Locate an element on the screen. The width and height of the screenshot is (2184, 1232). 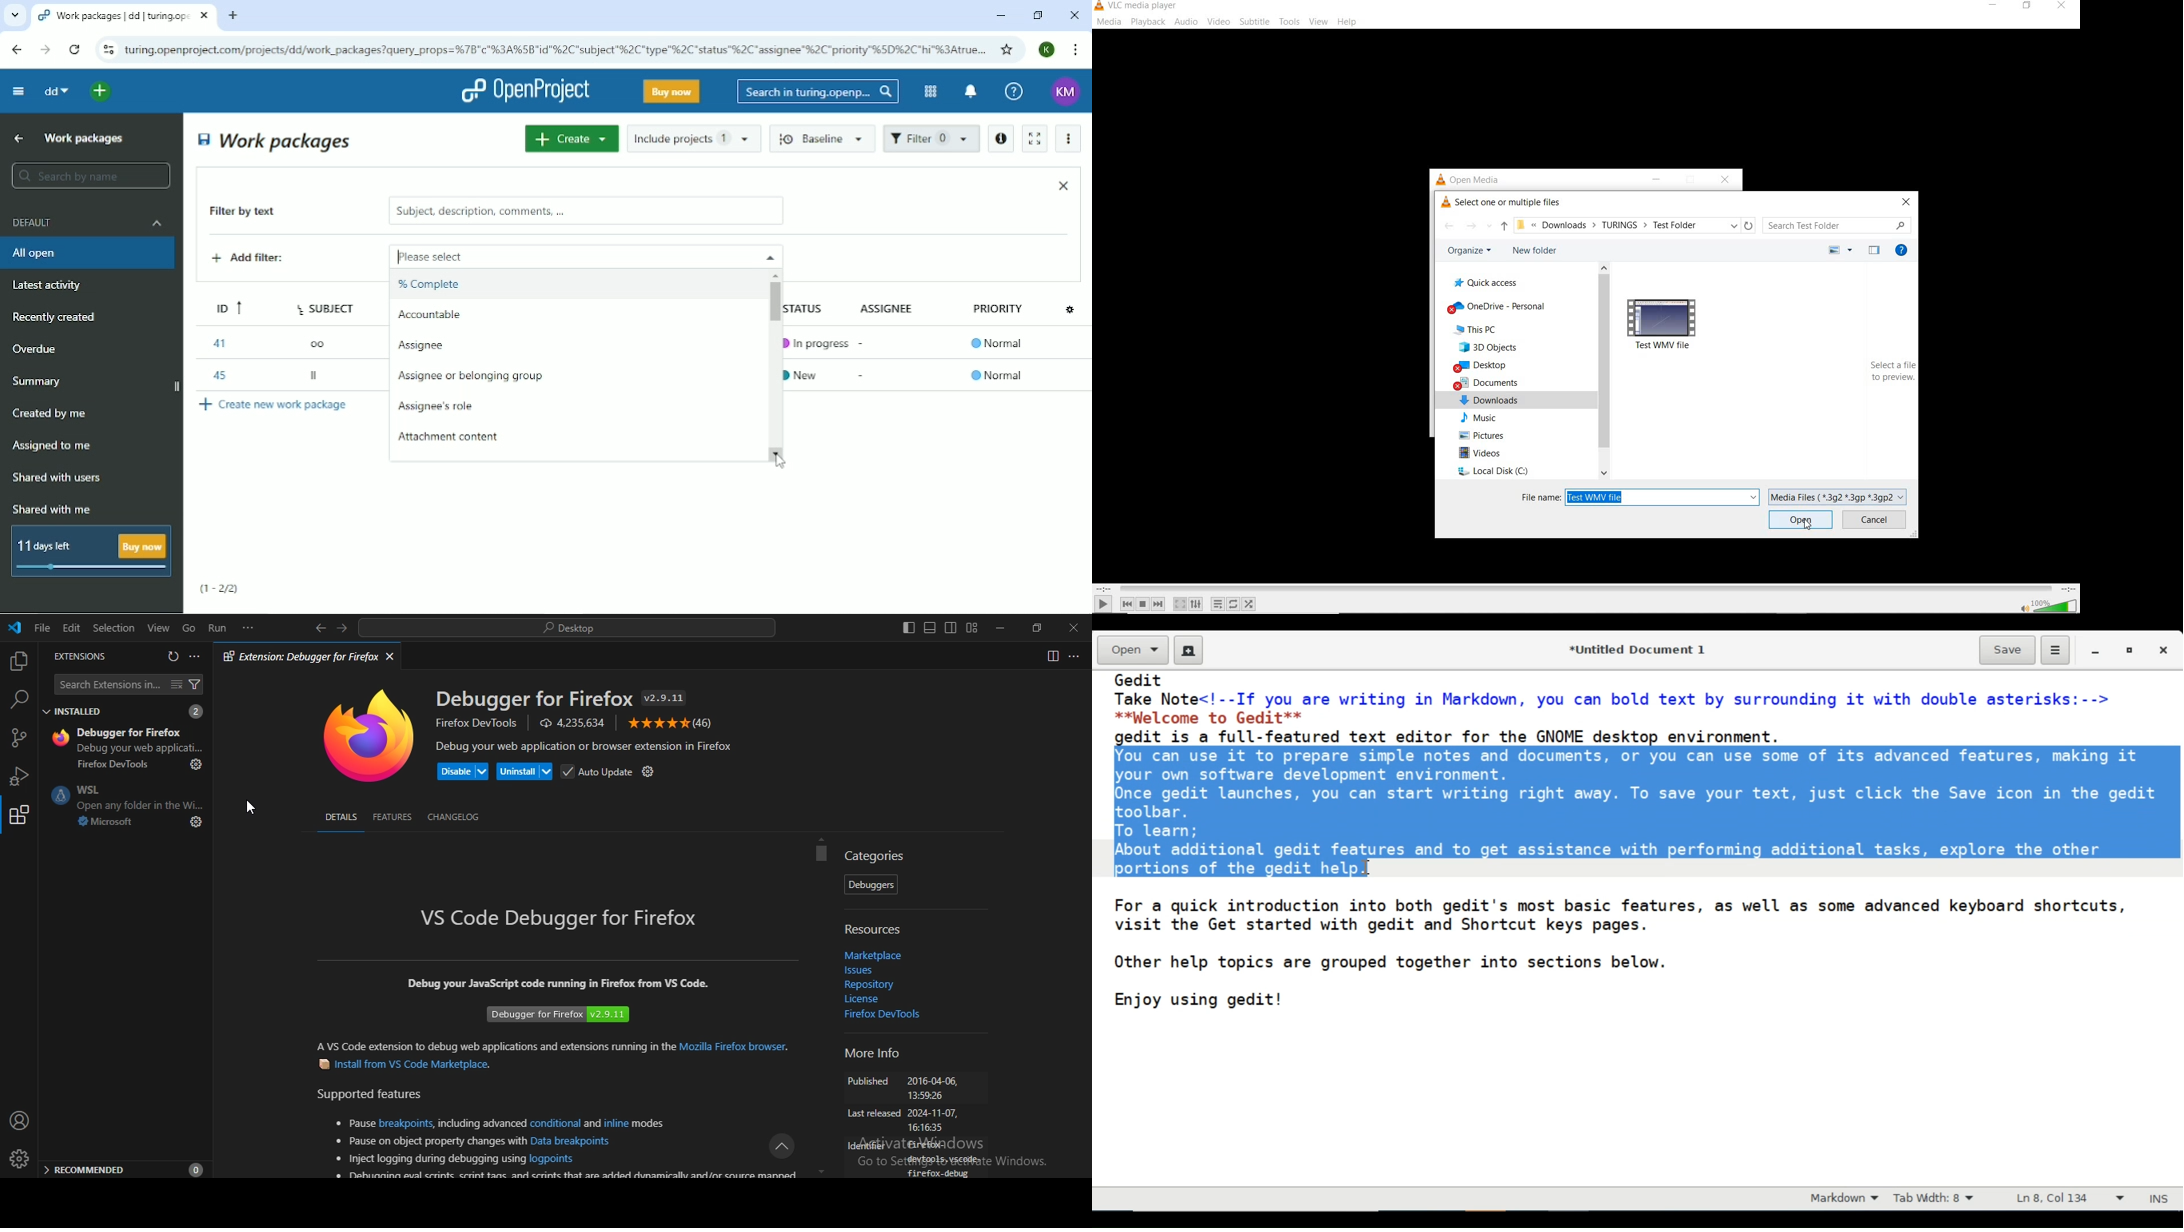
view is located at coordinates (158, 627).